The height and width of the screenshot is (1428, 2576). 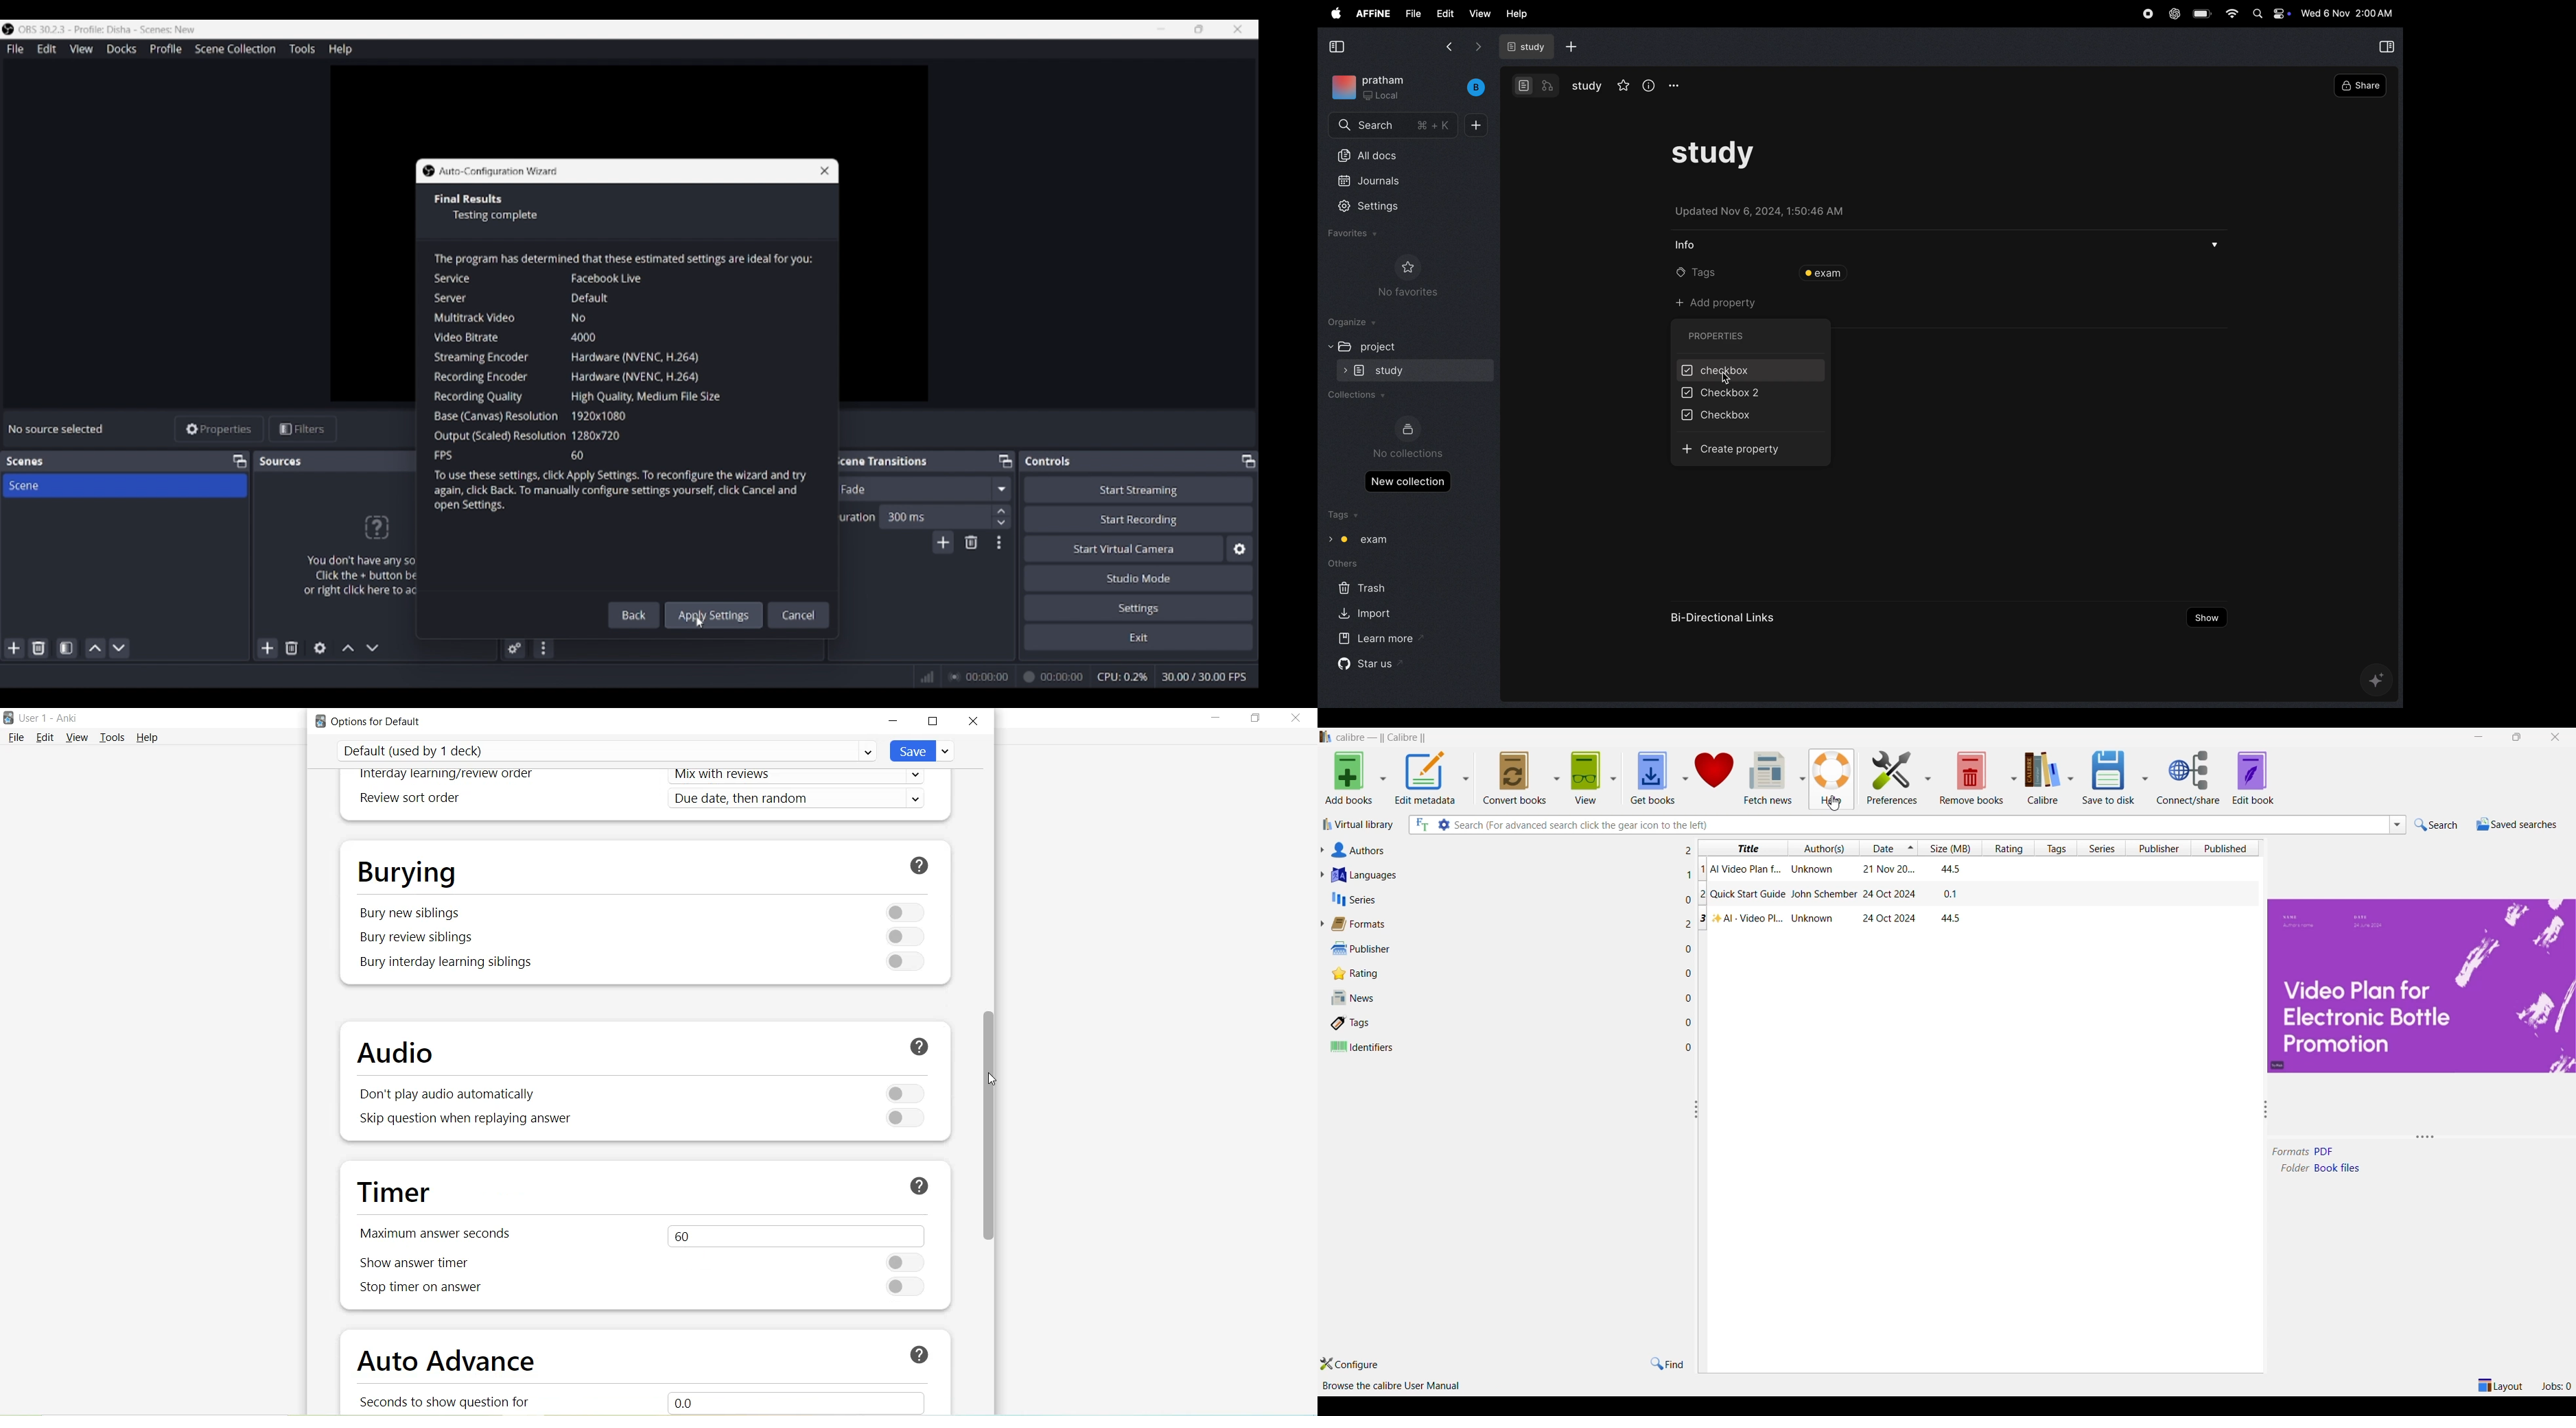 What do you see at coordinates (1703, 894) in the screenshot?
I see `Ordered list of columns` at bounding box center [1703, 894].